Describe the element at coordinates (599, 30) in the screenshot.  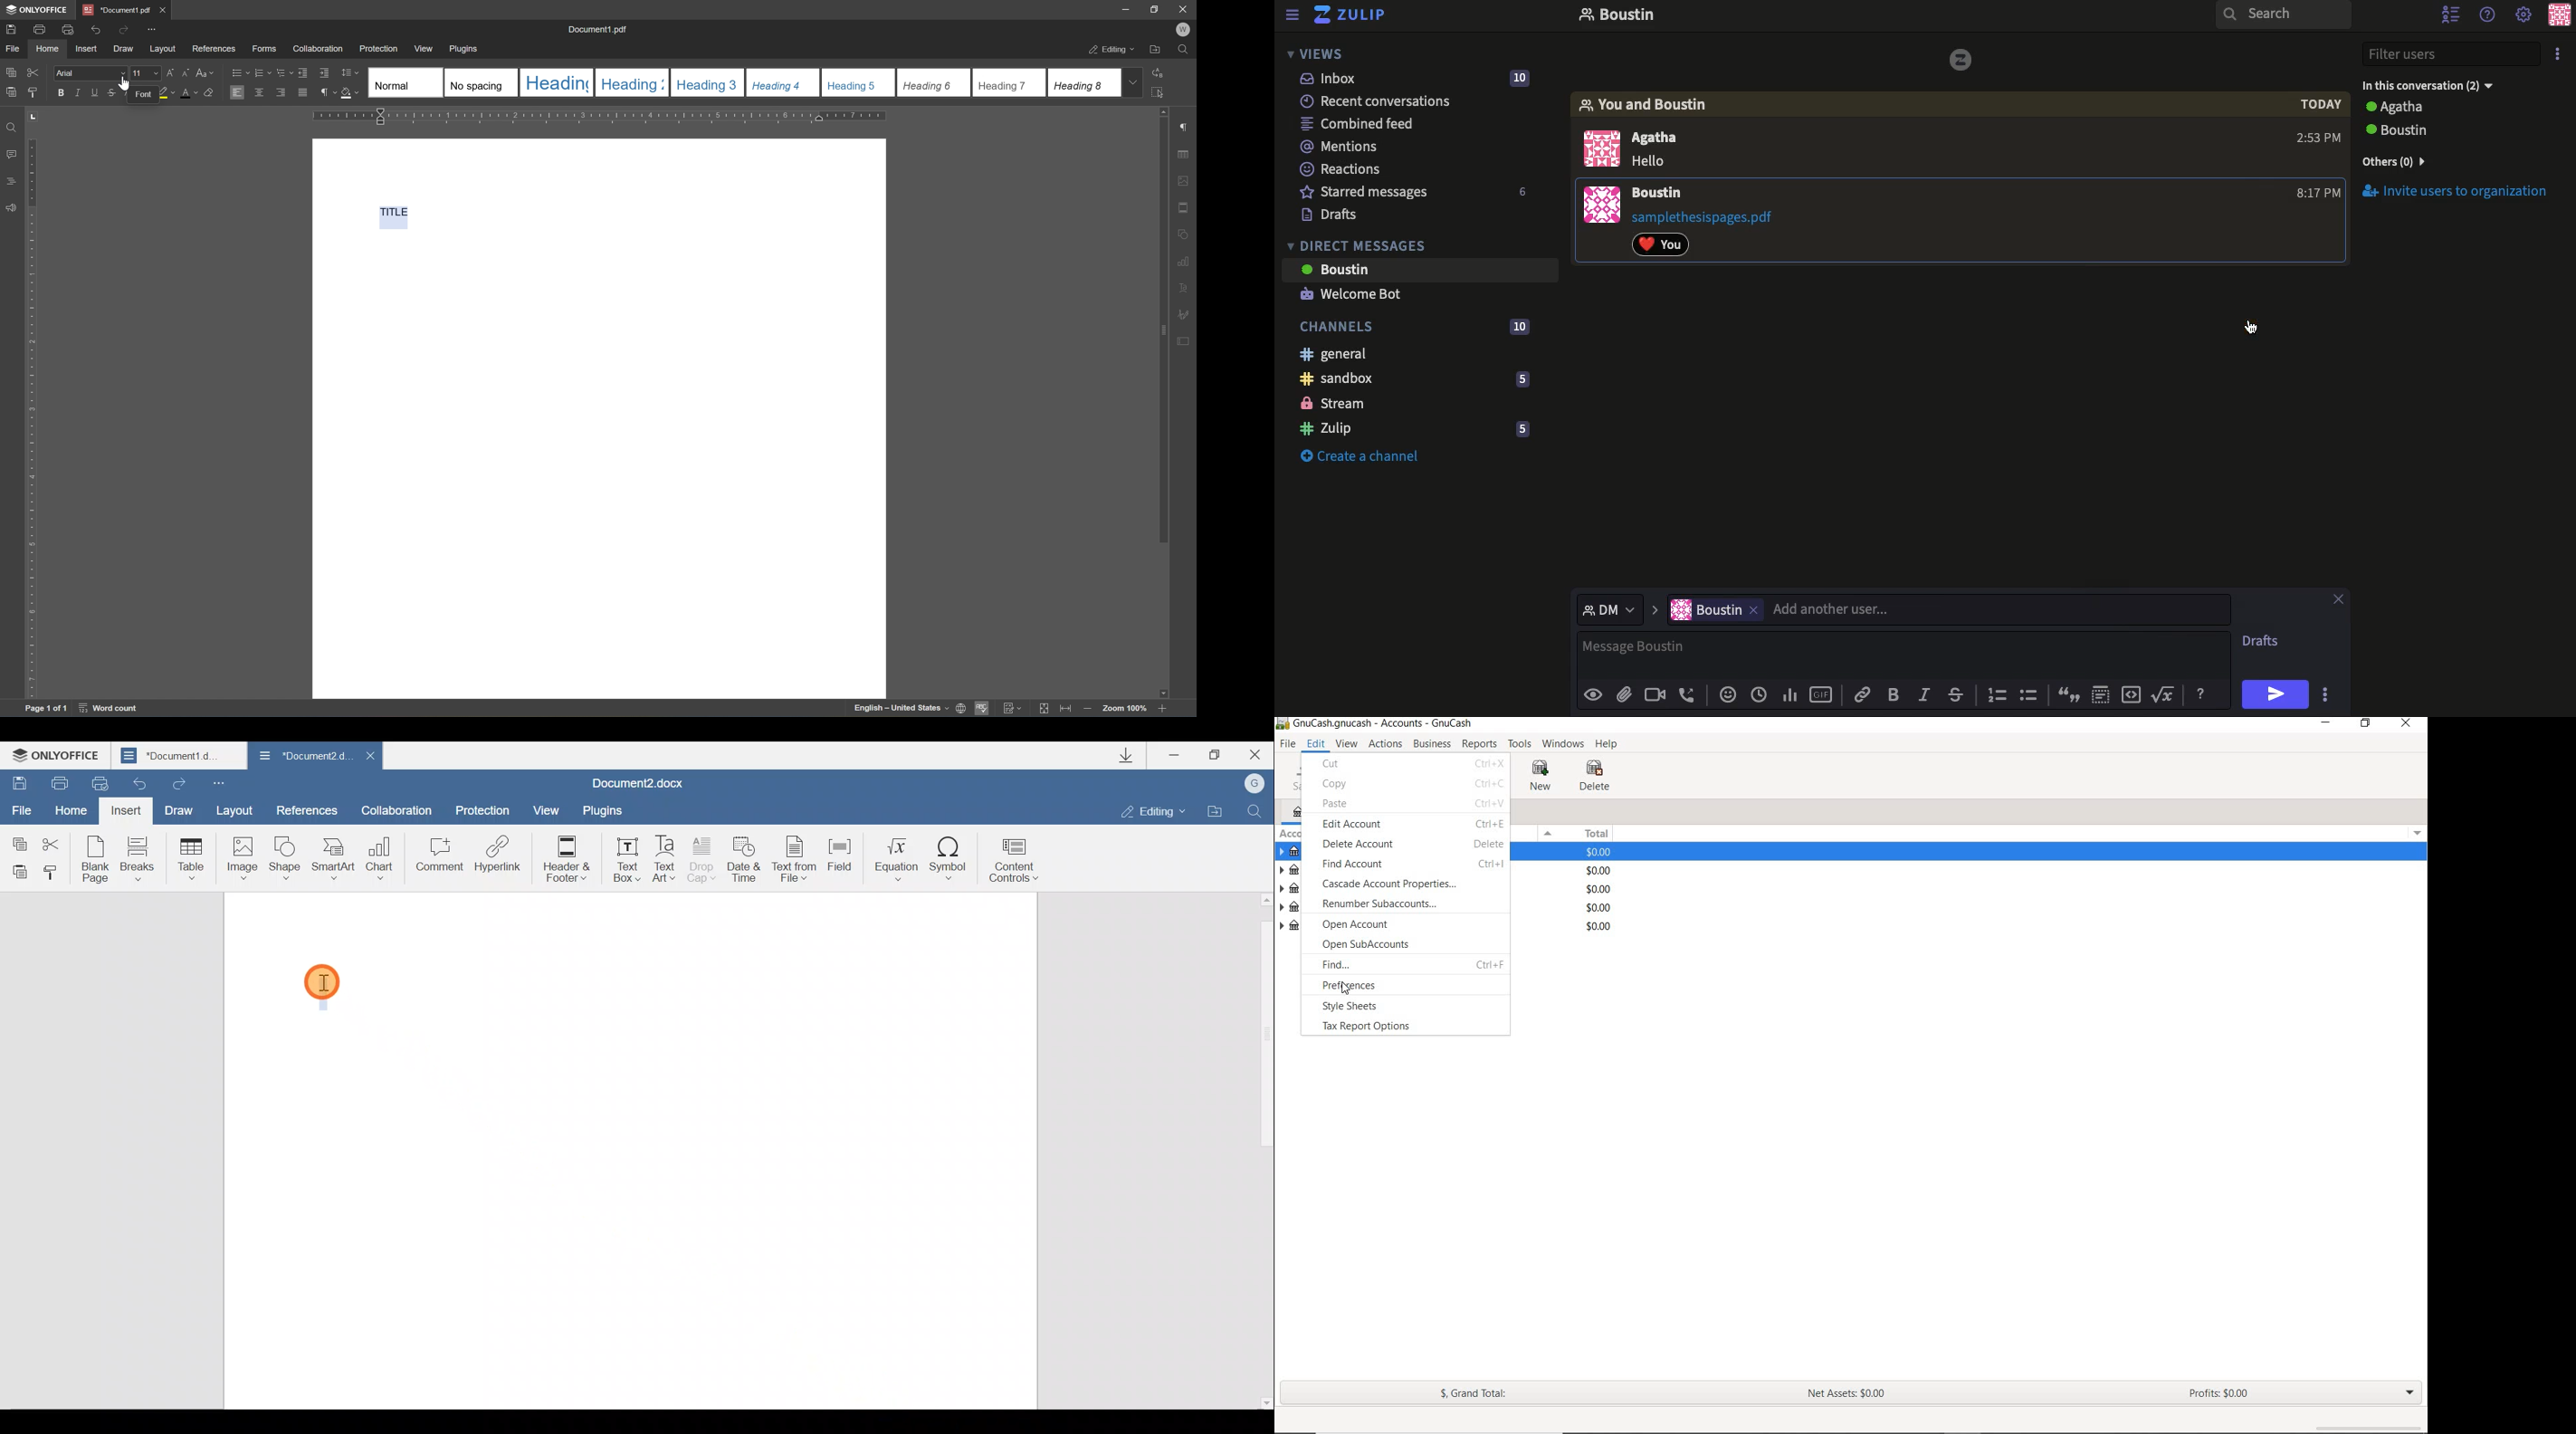
I see `document1.pdf` at that location.